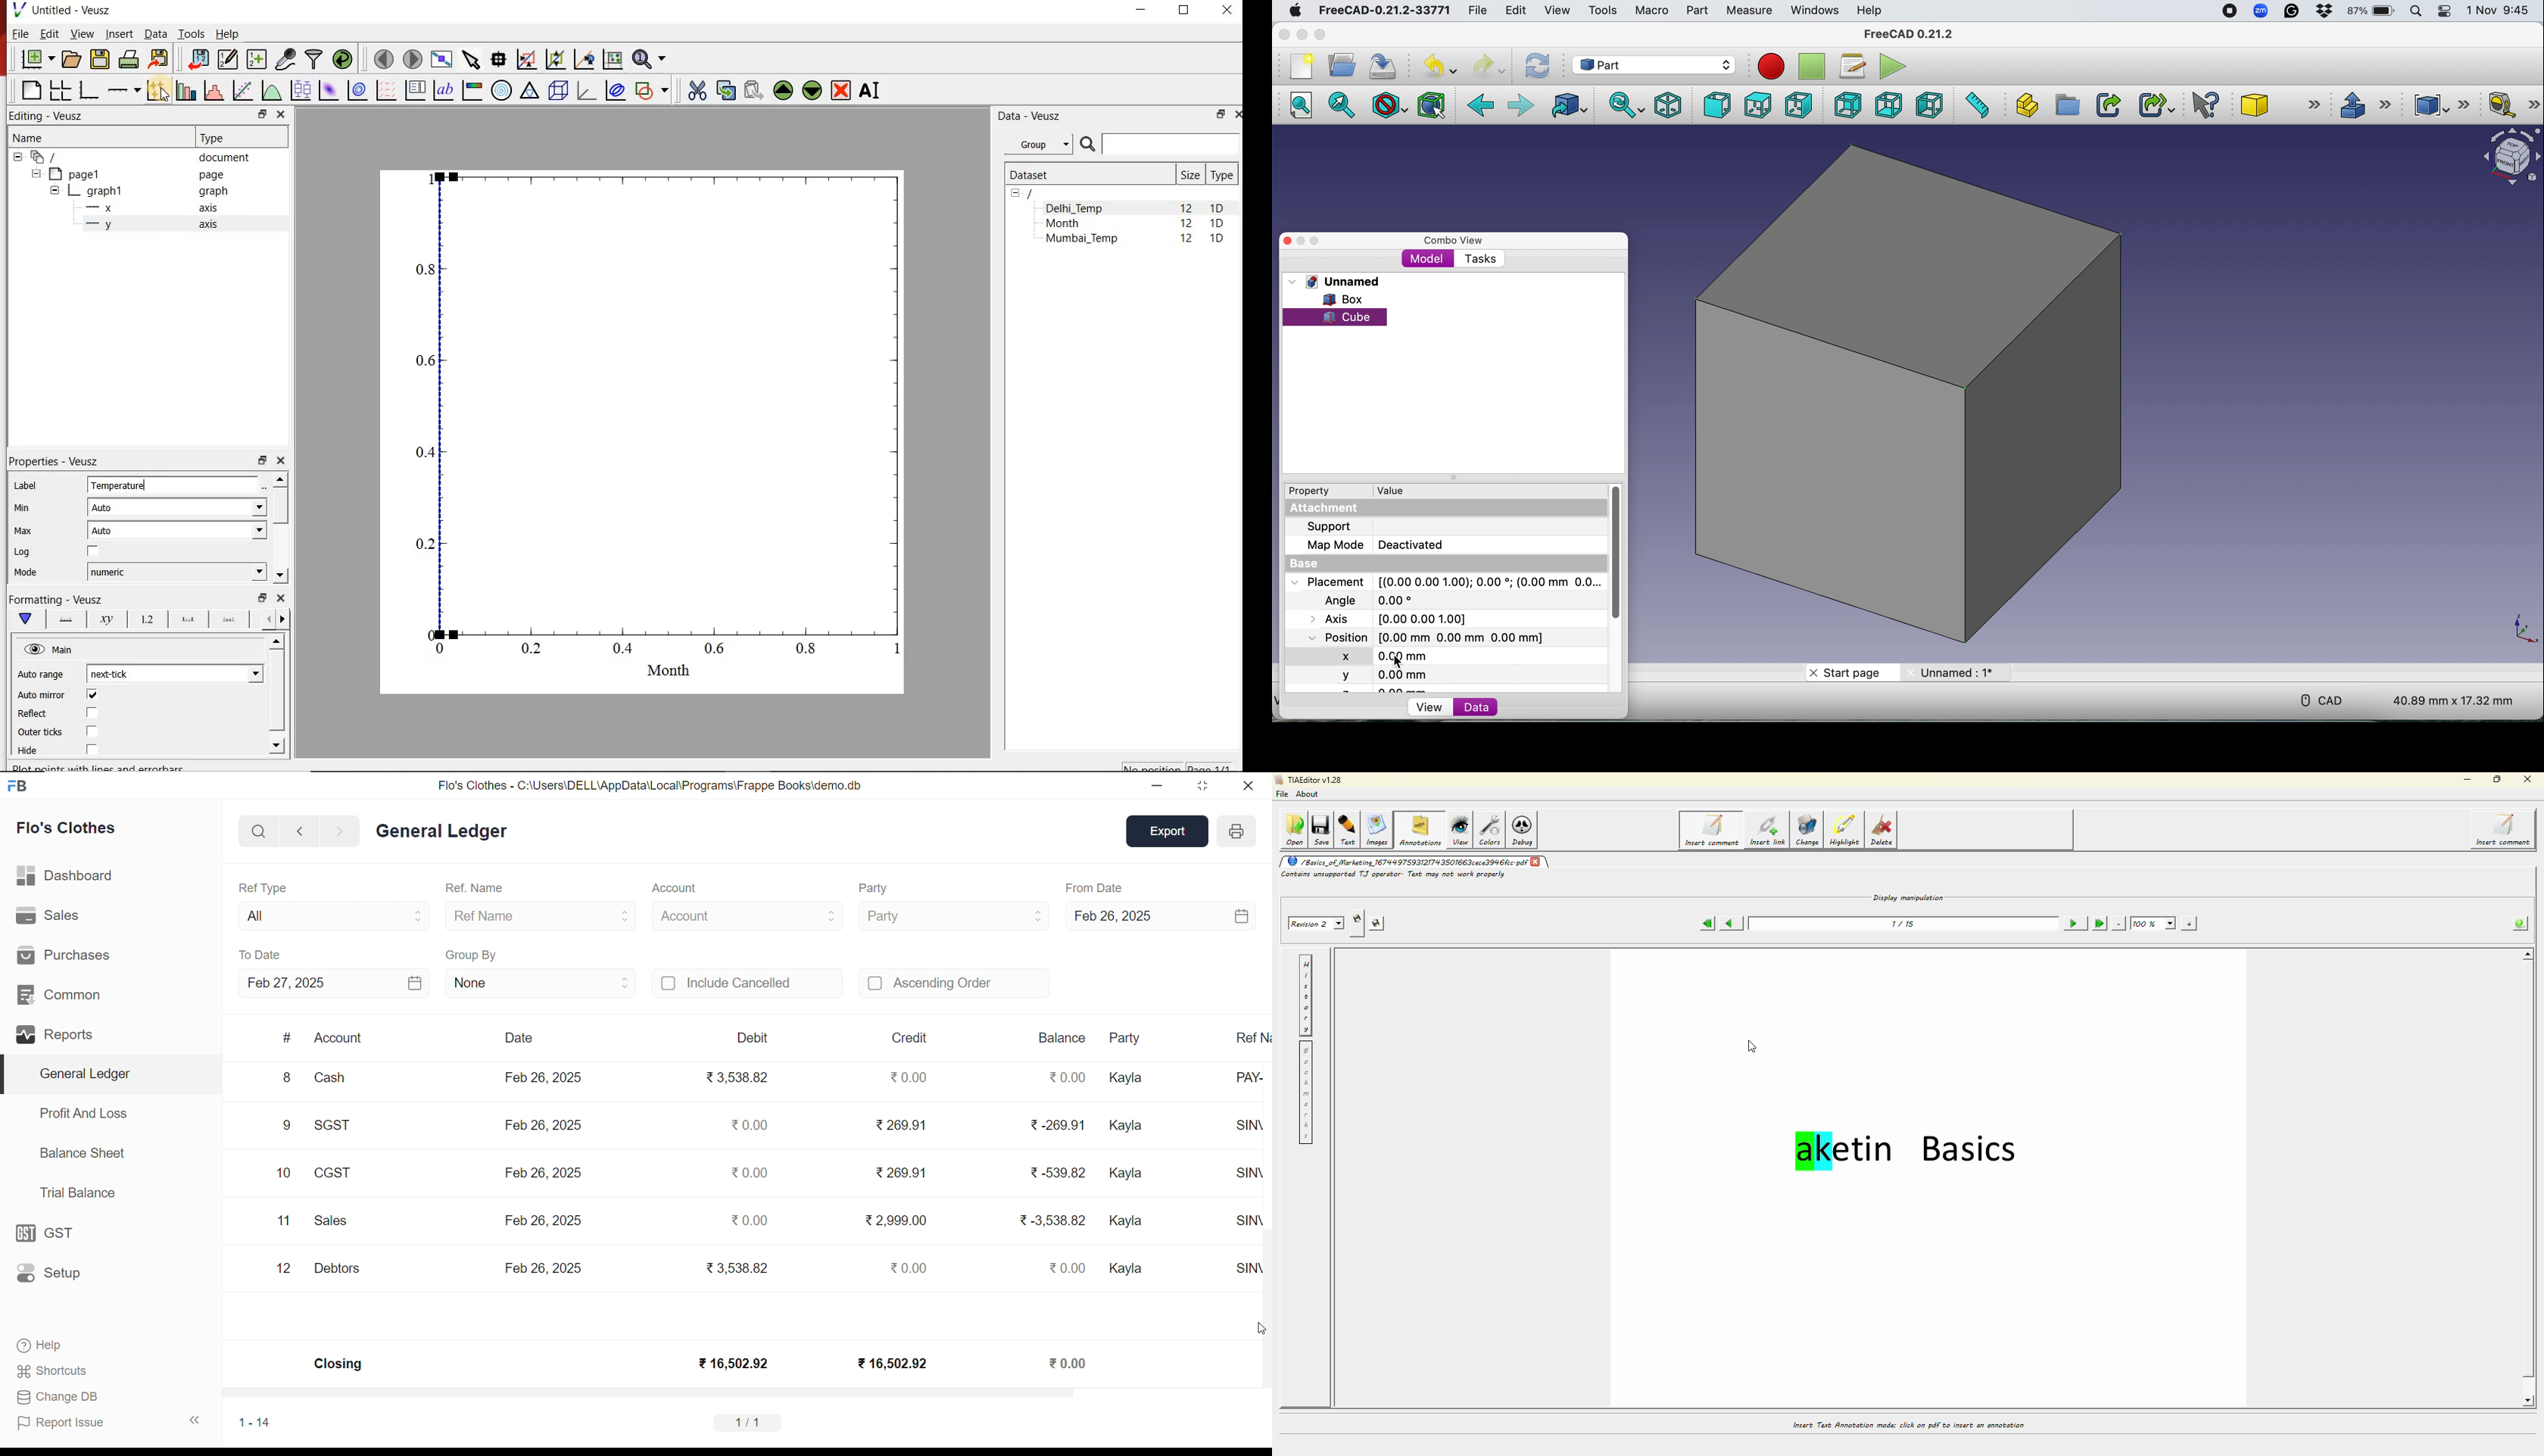  I want to click on check/uncheck, so click(92, 731).